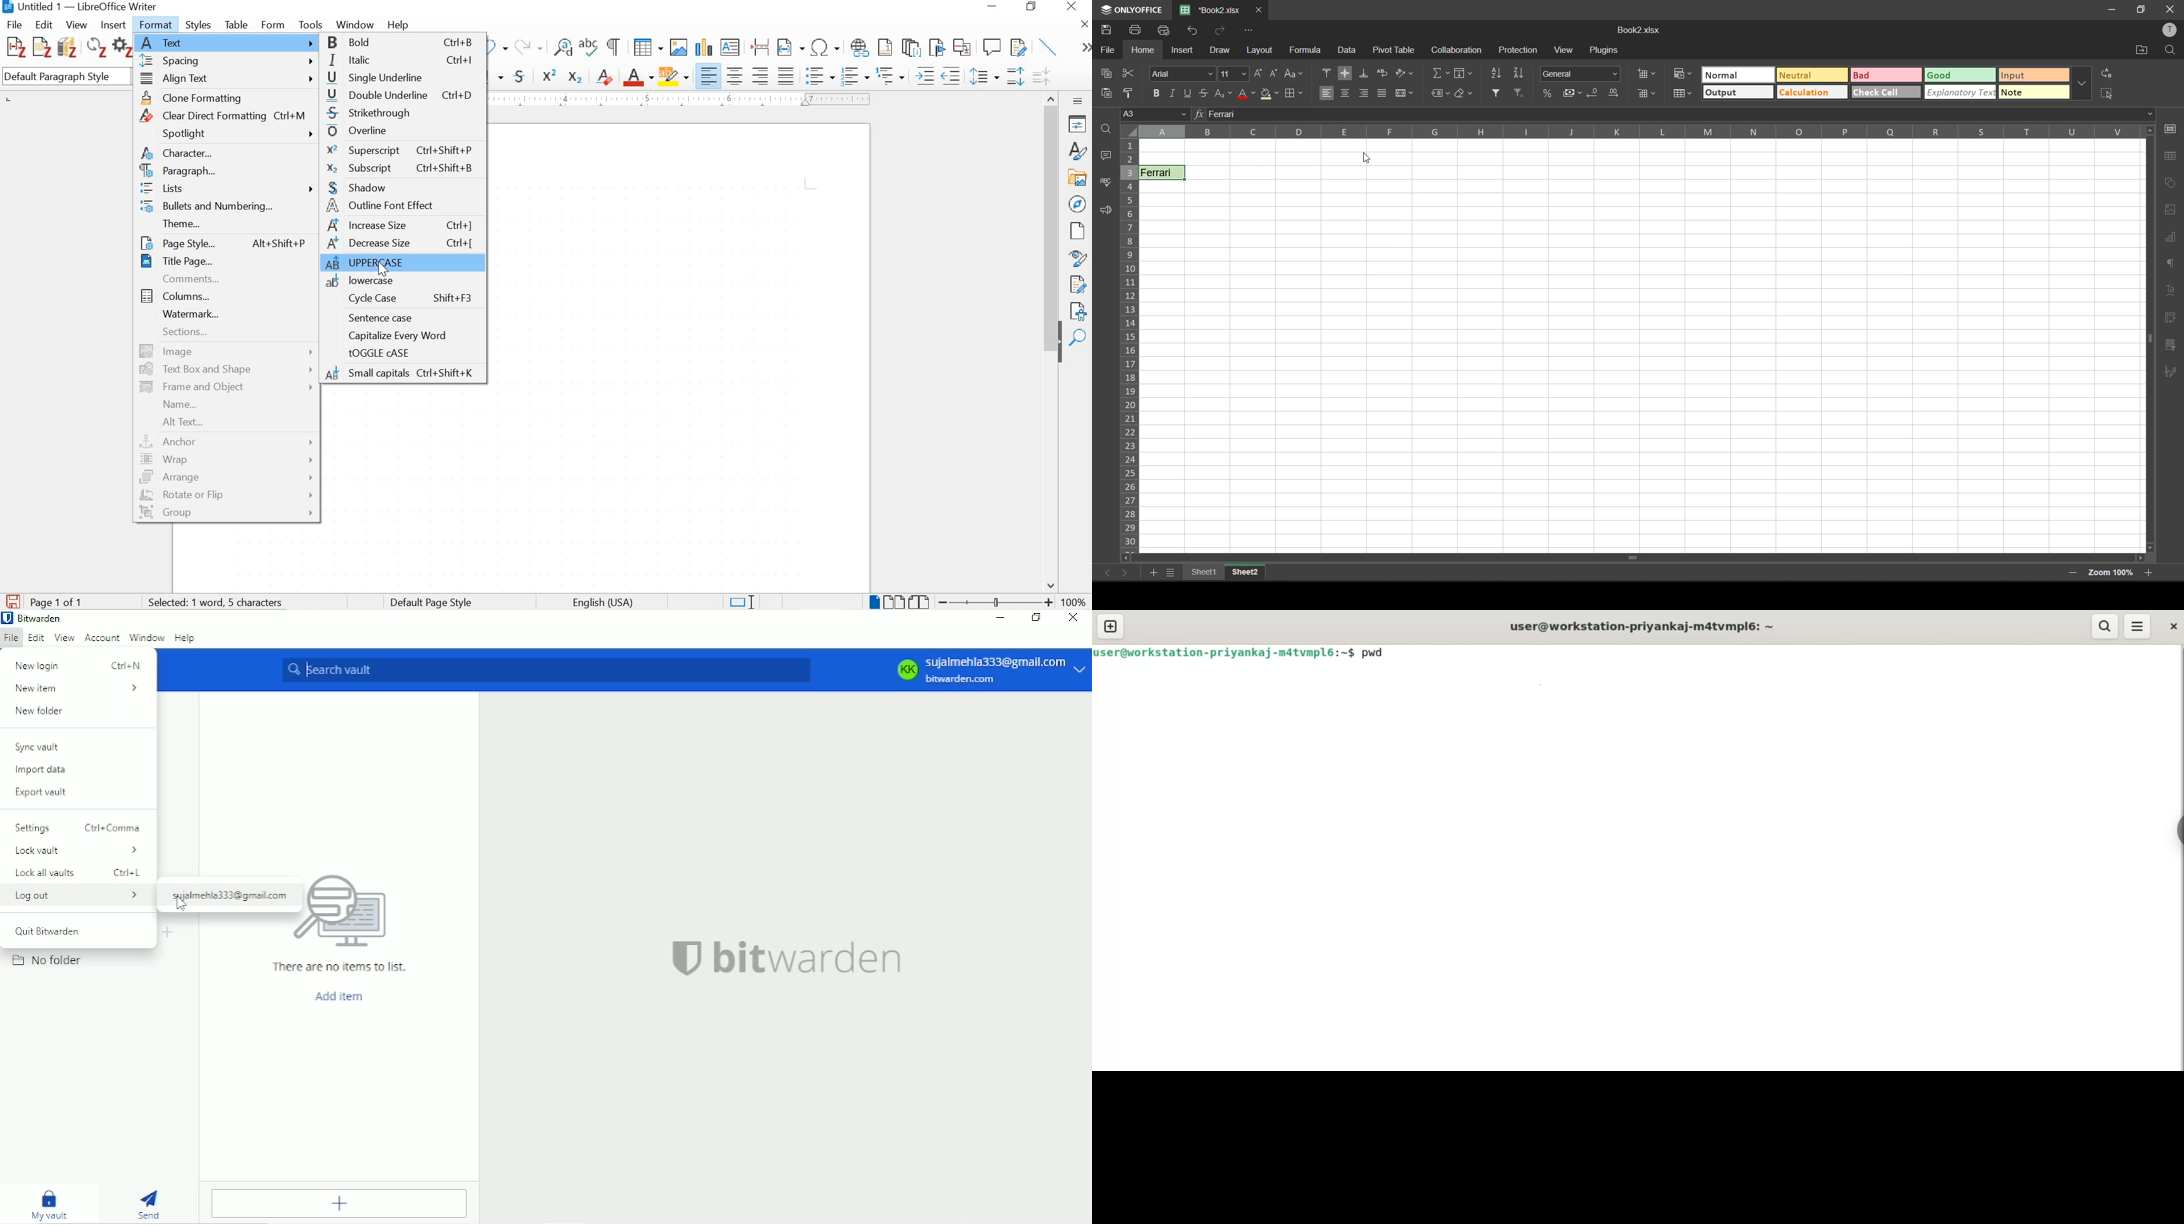 This screenshot has width=2184, height=1232. Describe the element at coordinates (10, 638) in the screenshot. I see `File` at that location.